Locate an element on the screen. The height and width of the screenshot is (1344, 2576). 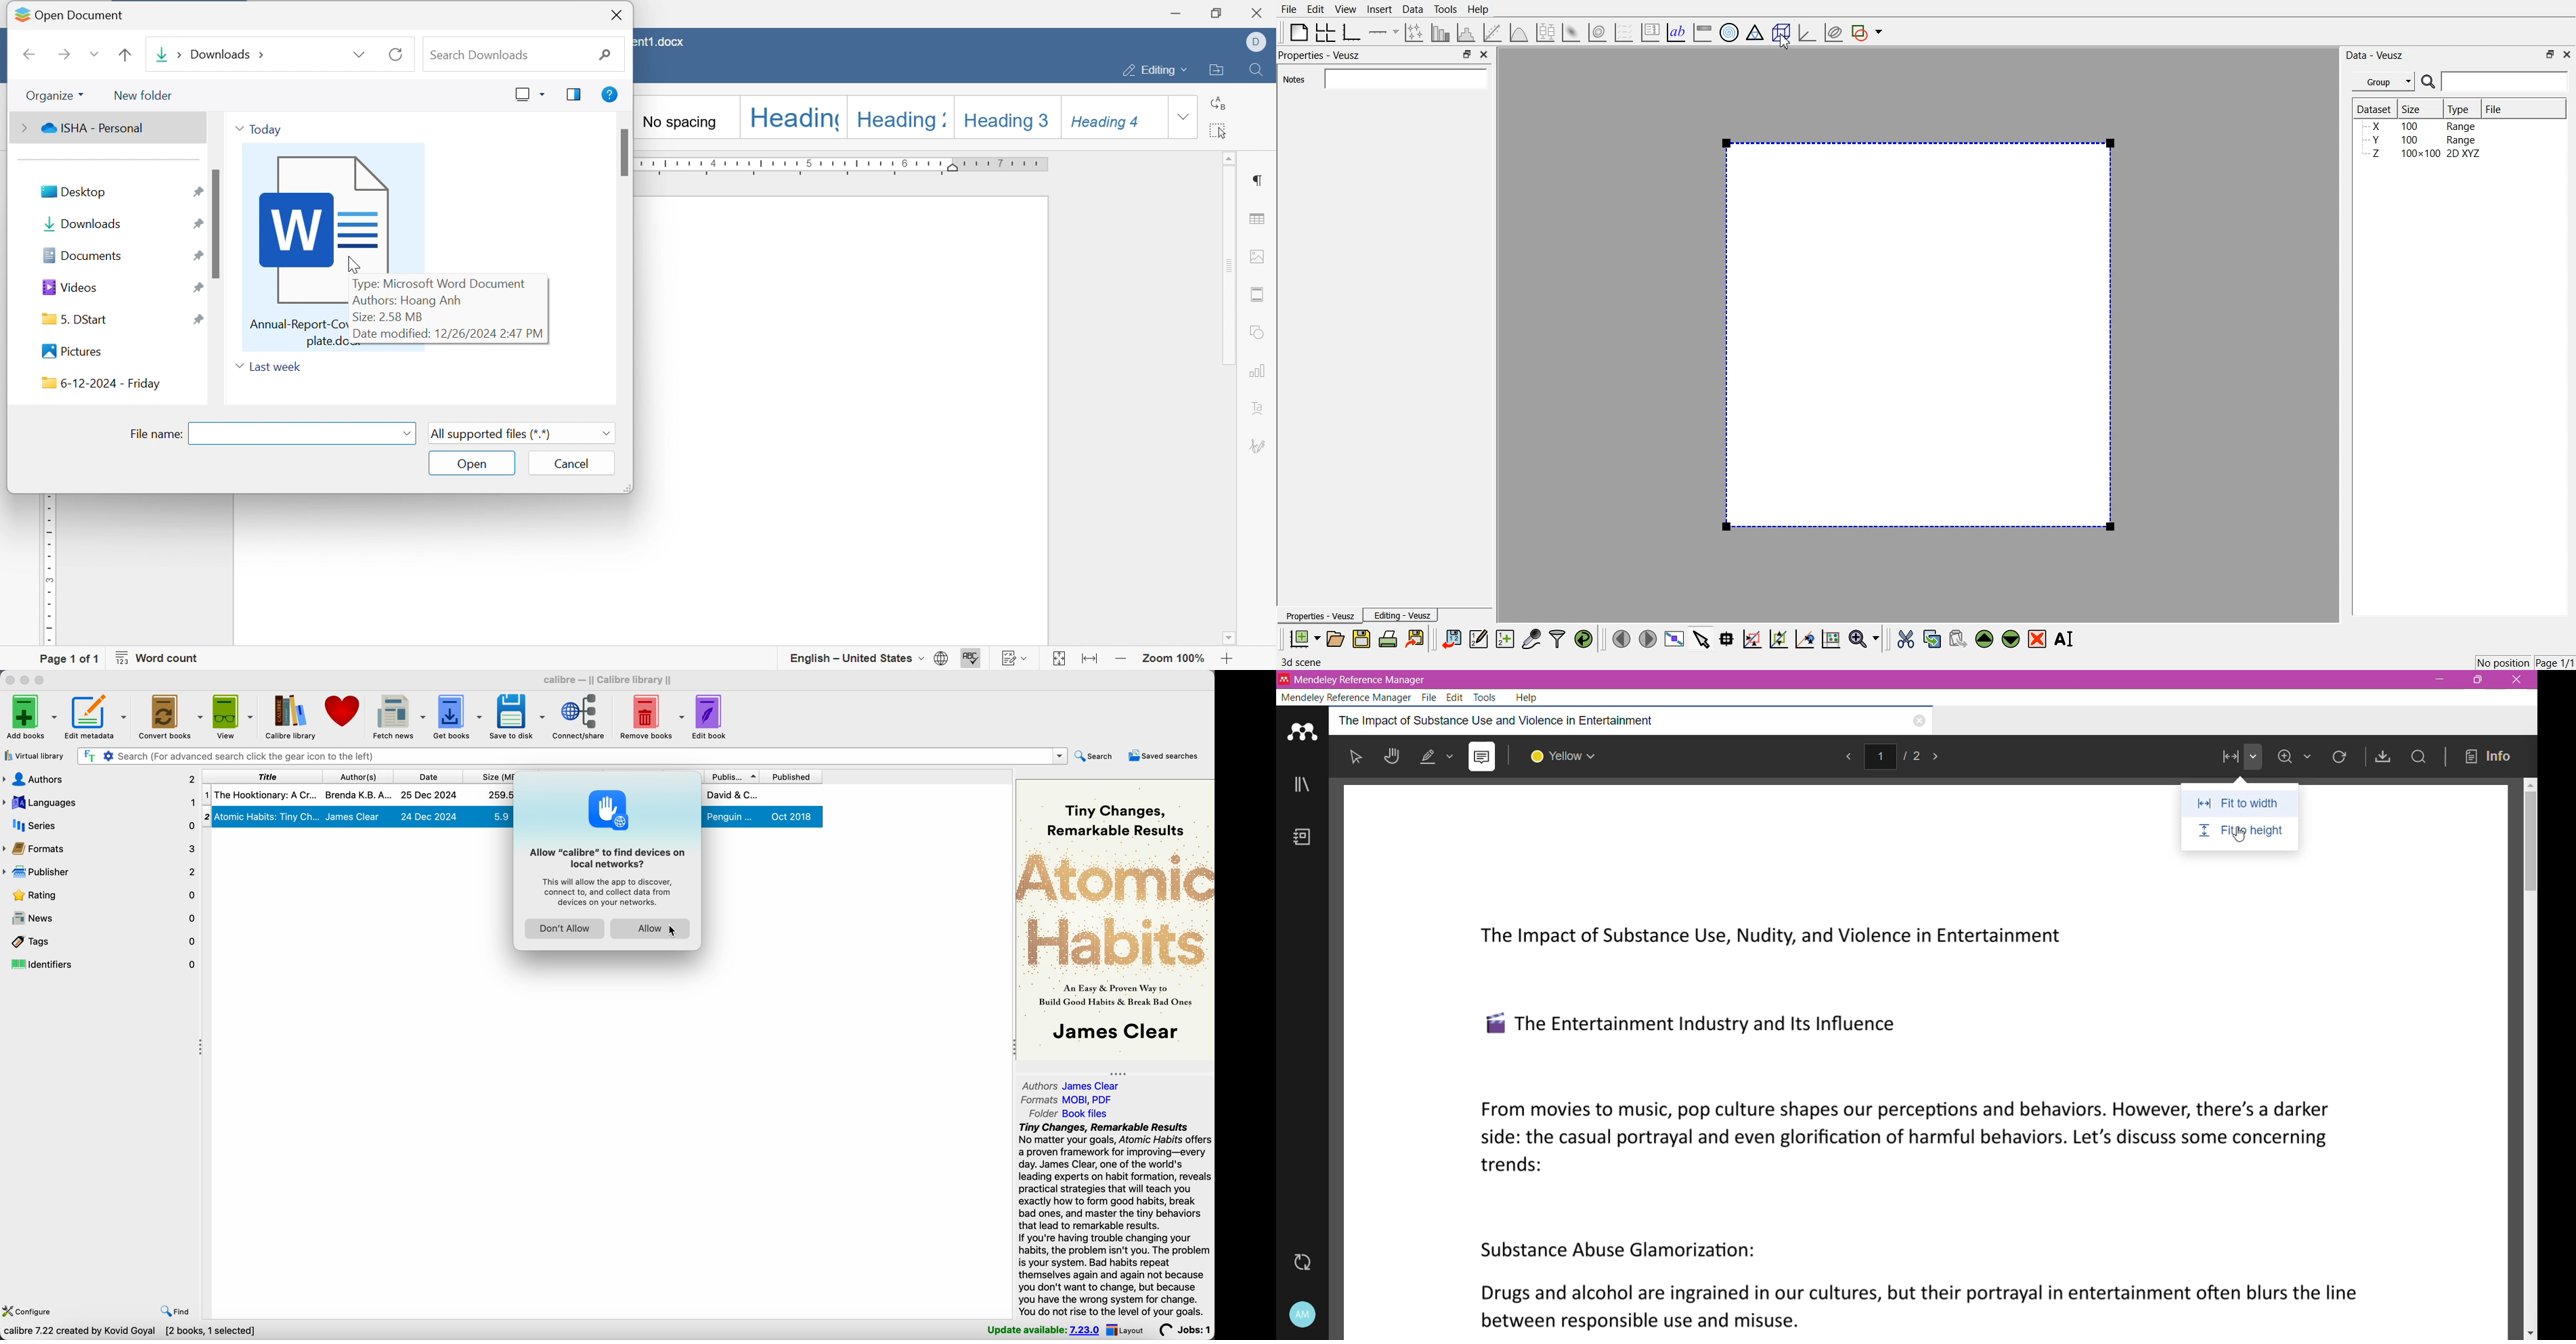
get books is located at coordinates (459, 717).